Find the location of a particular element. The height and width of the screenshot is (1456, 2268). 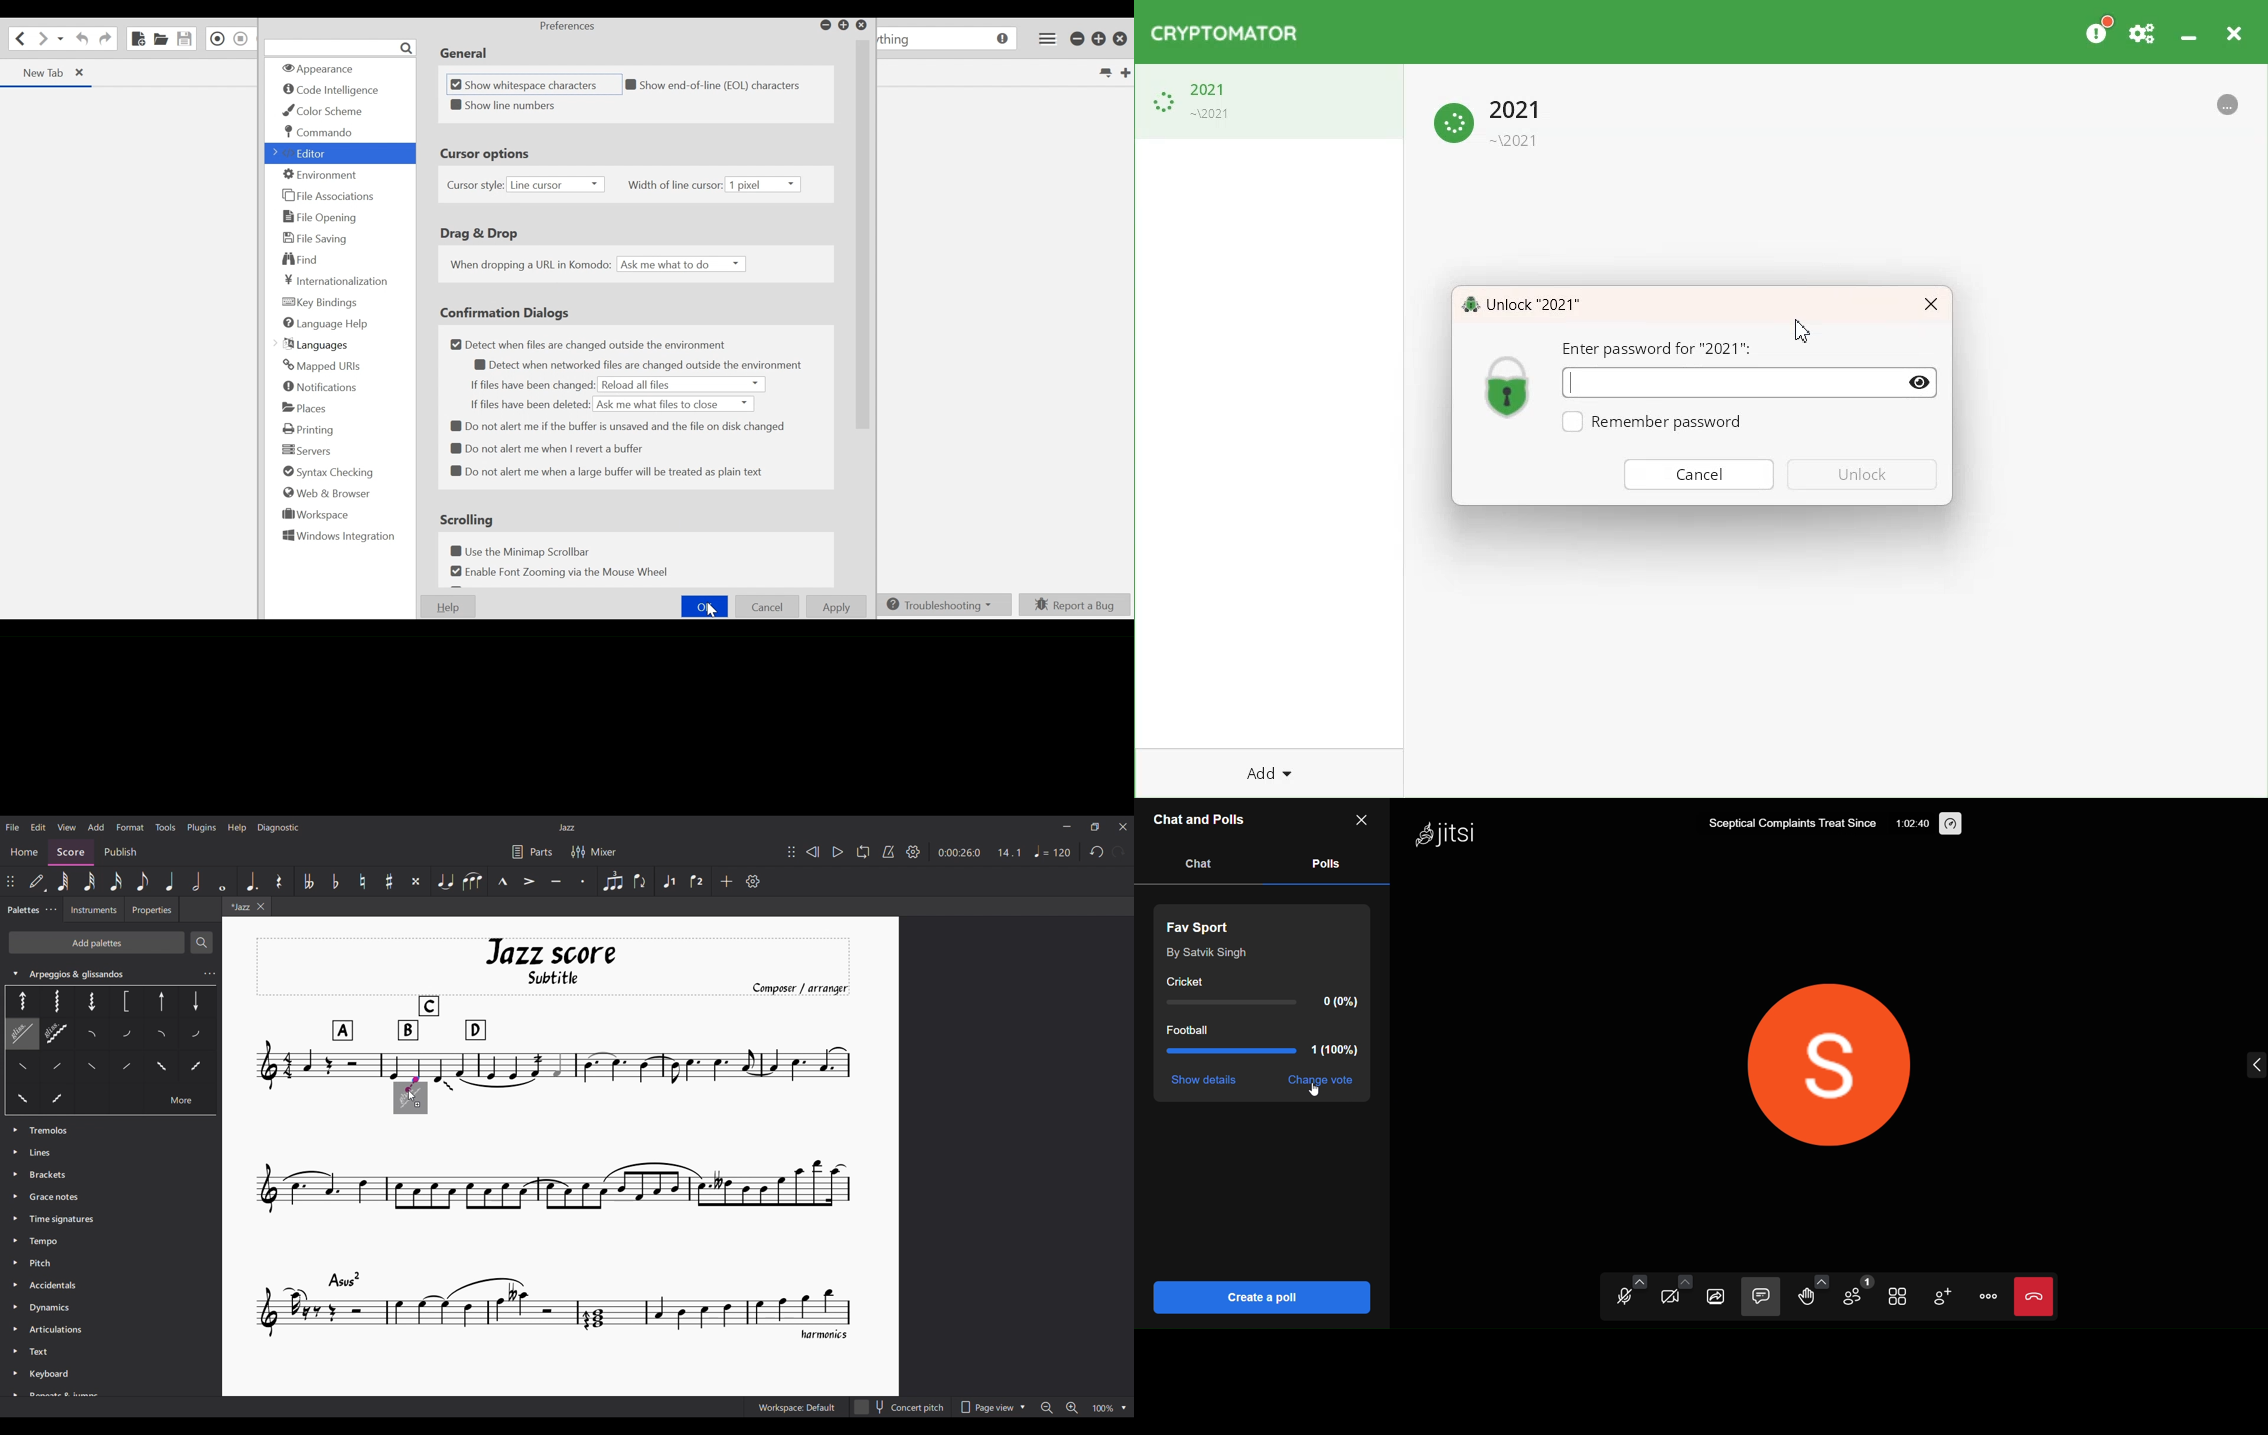

Half note is located at coordinates (197, 881).